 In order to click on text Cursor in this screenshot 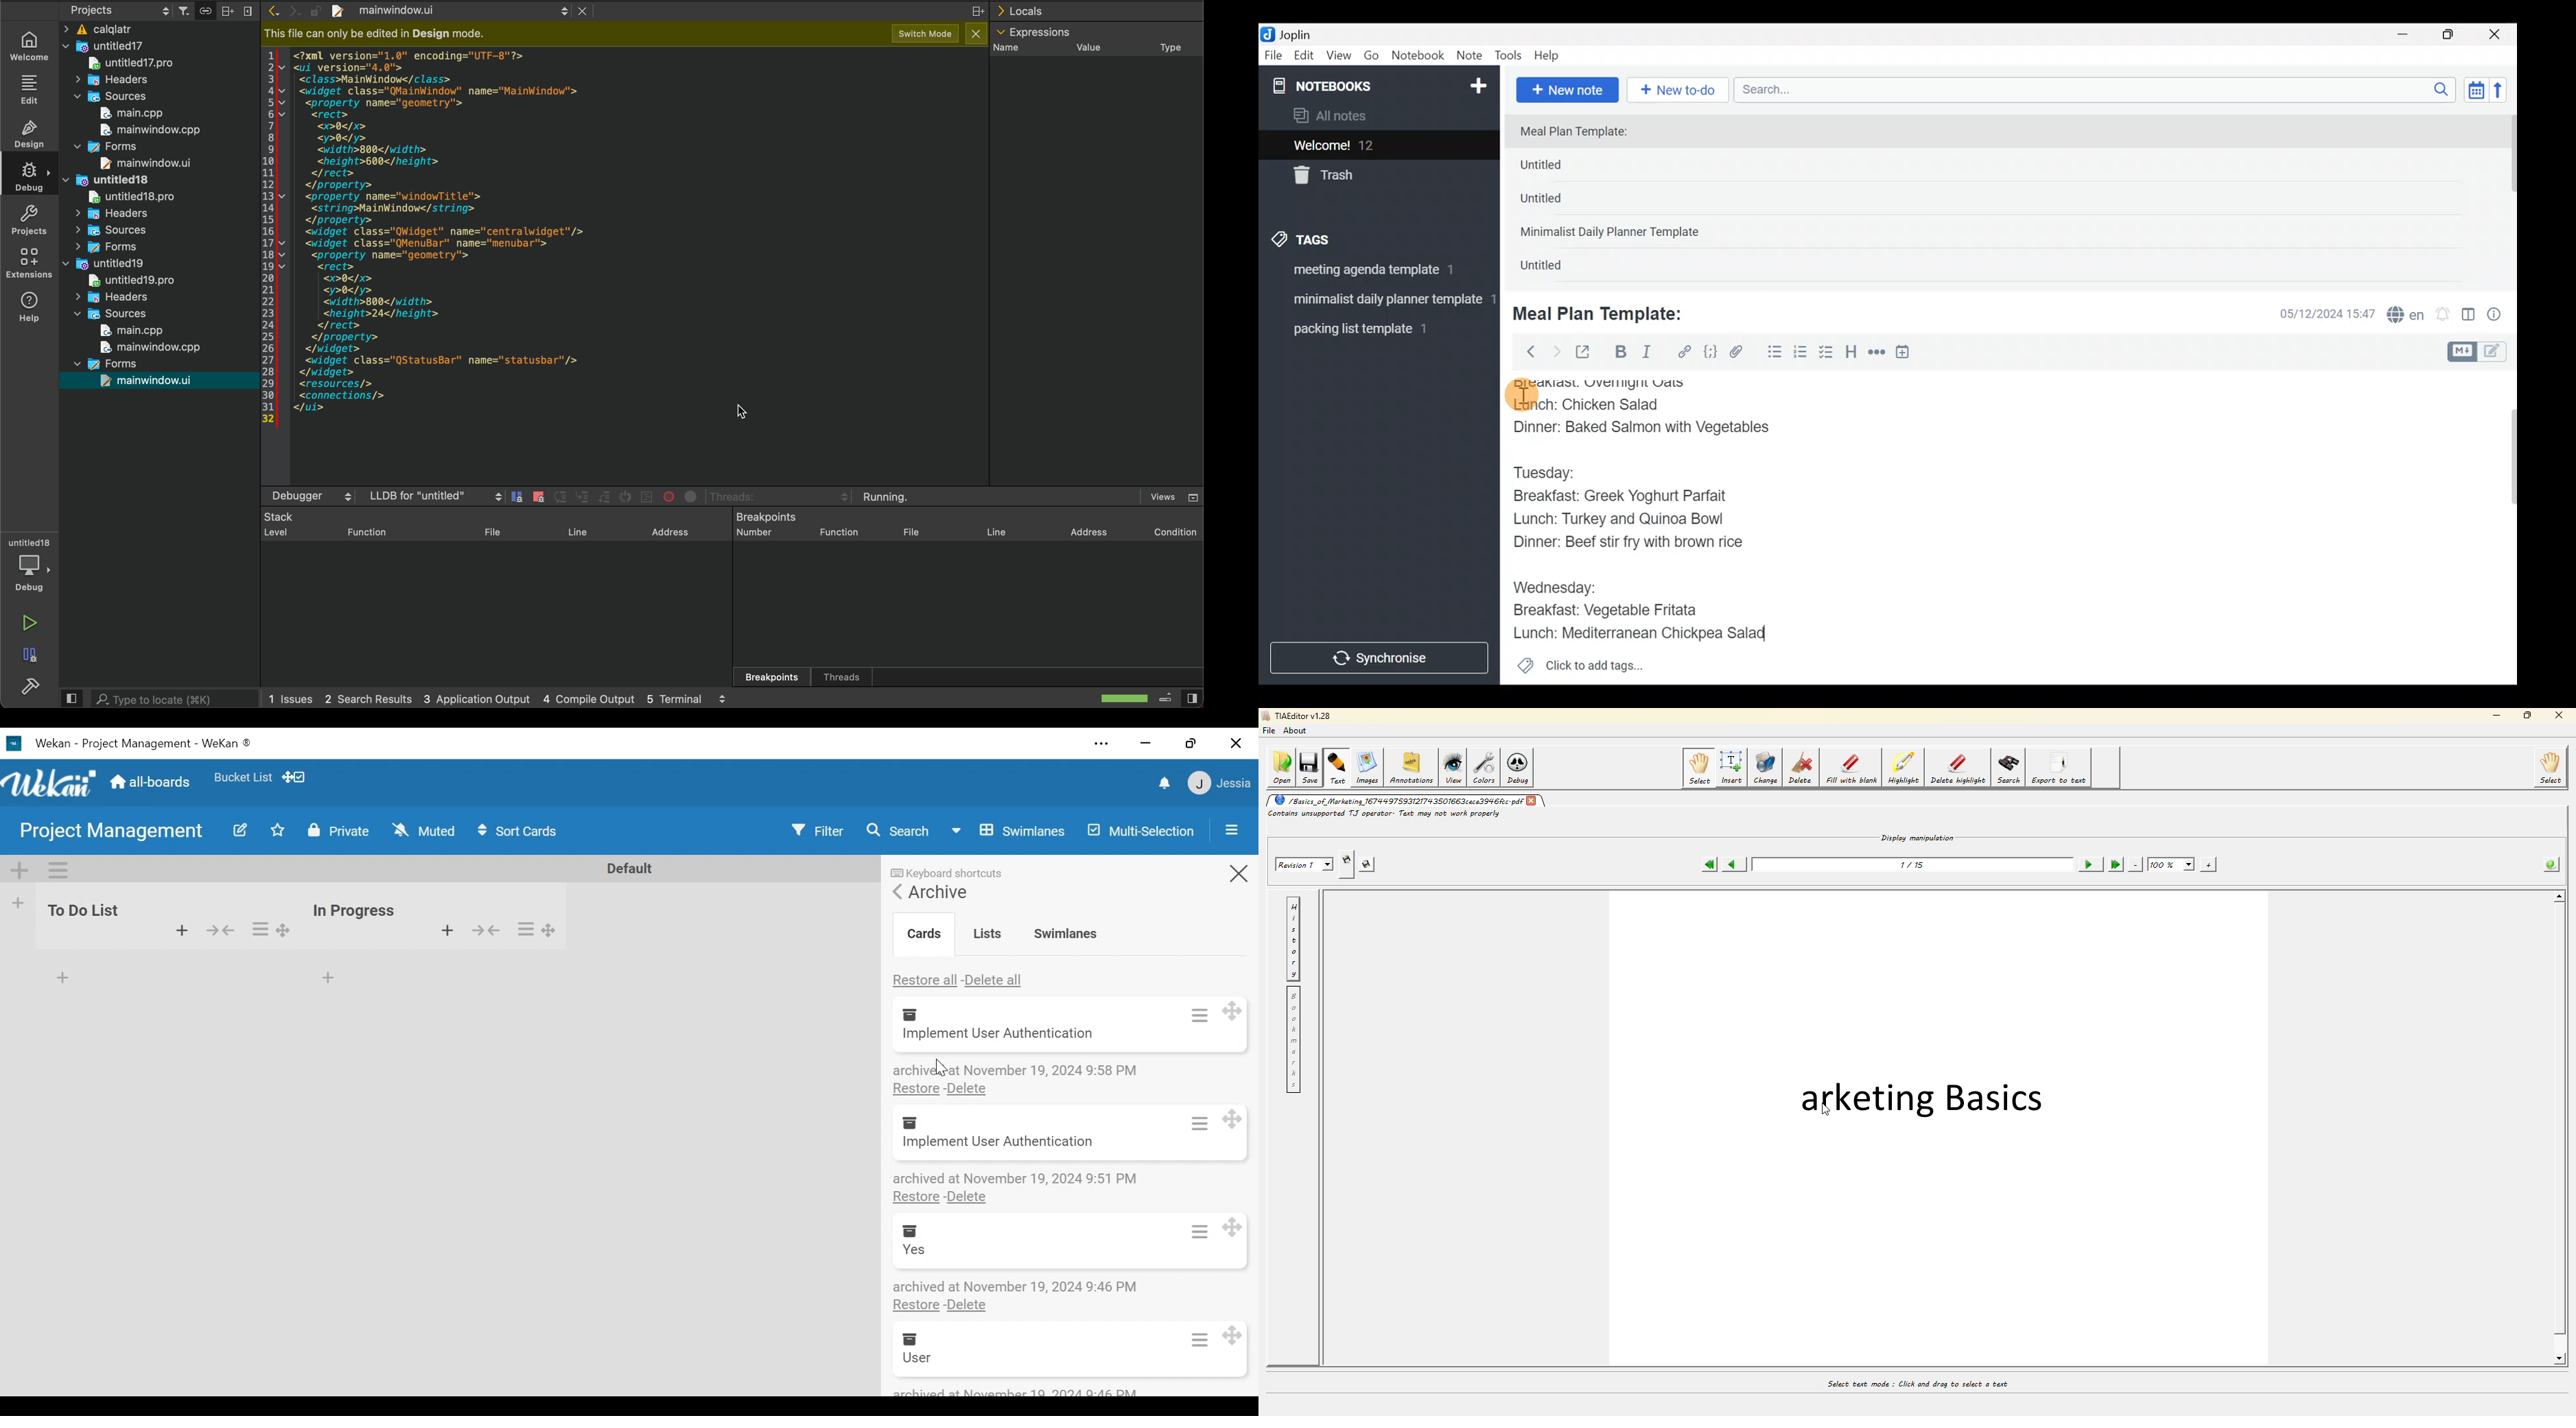, I will do `click(1788, 635)`.